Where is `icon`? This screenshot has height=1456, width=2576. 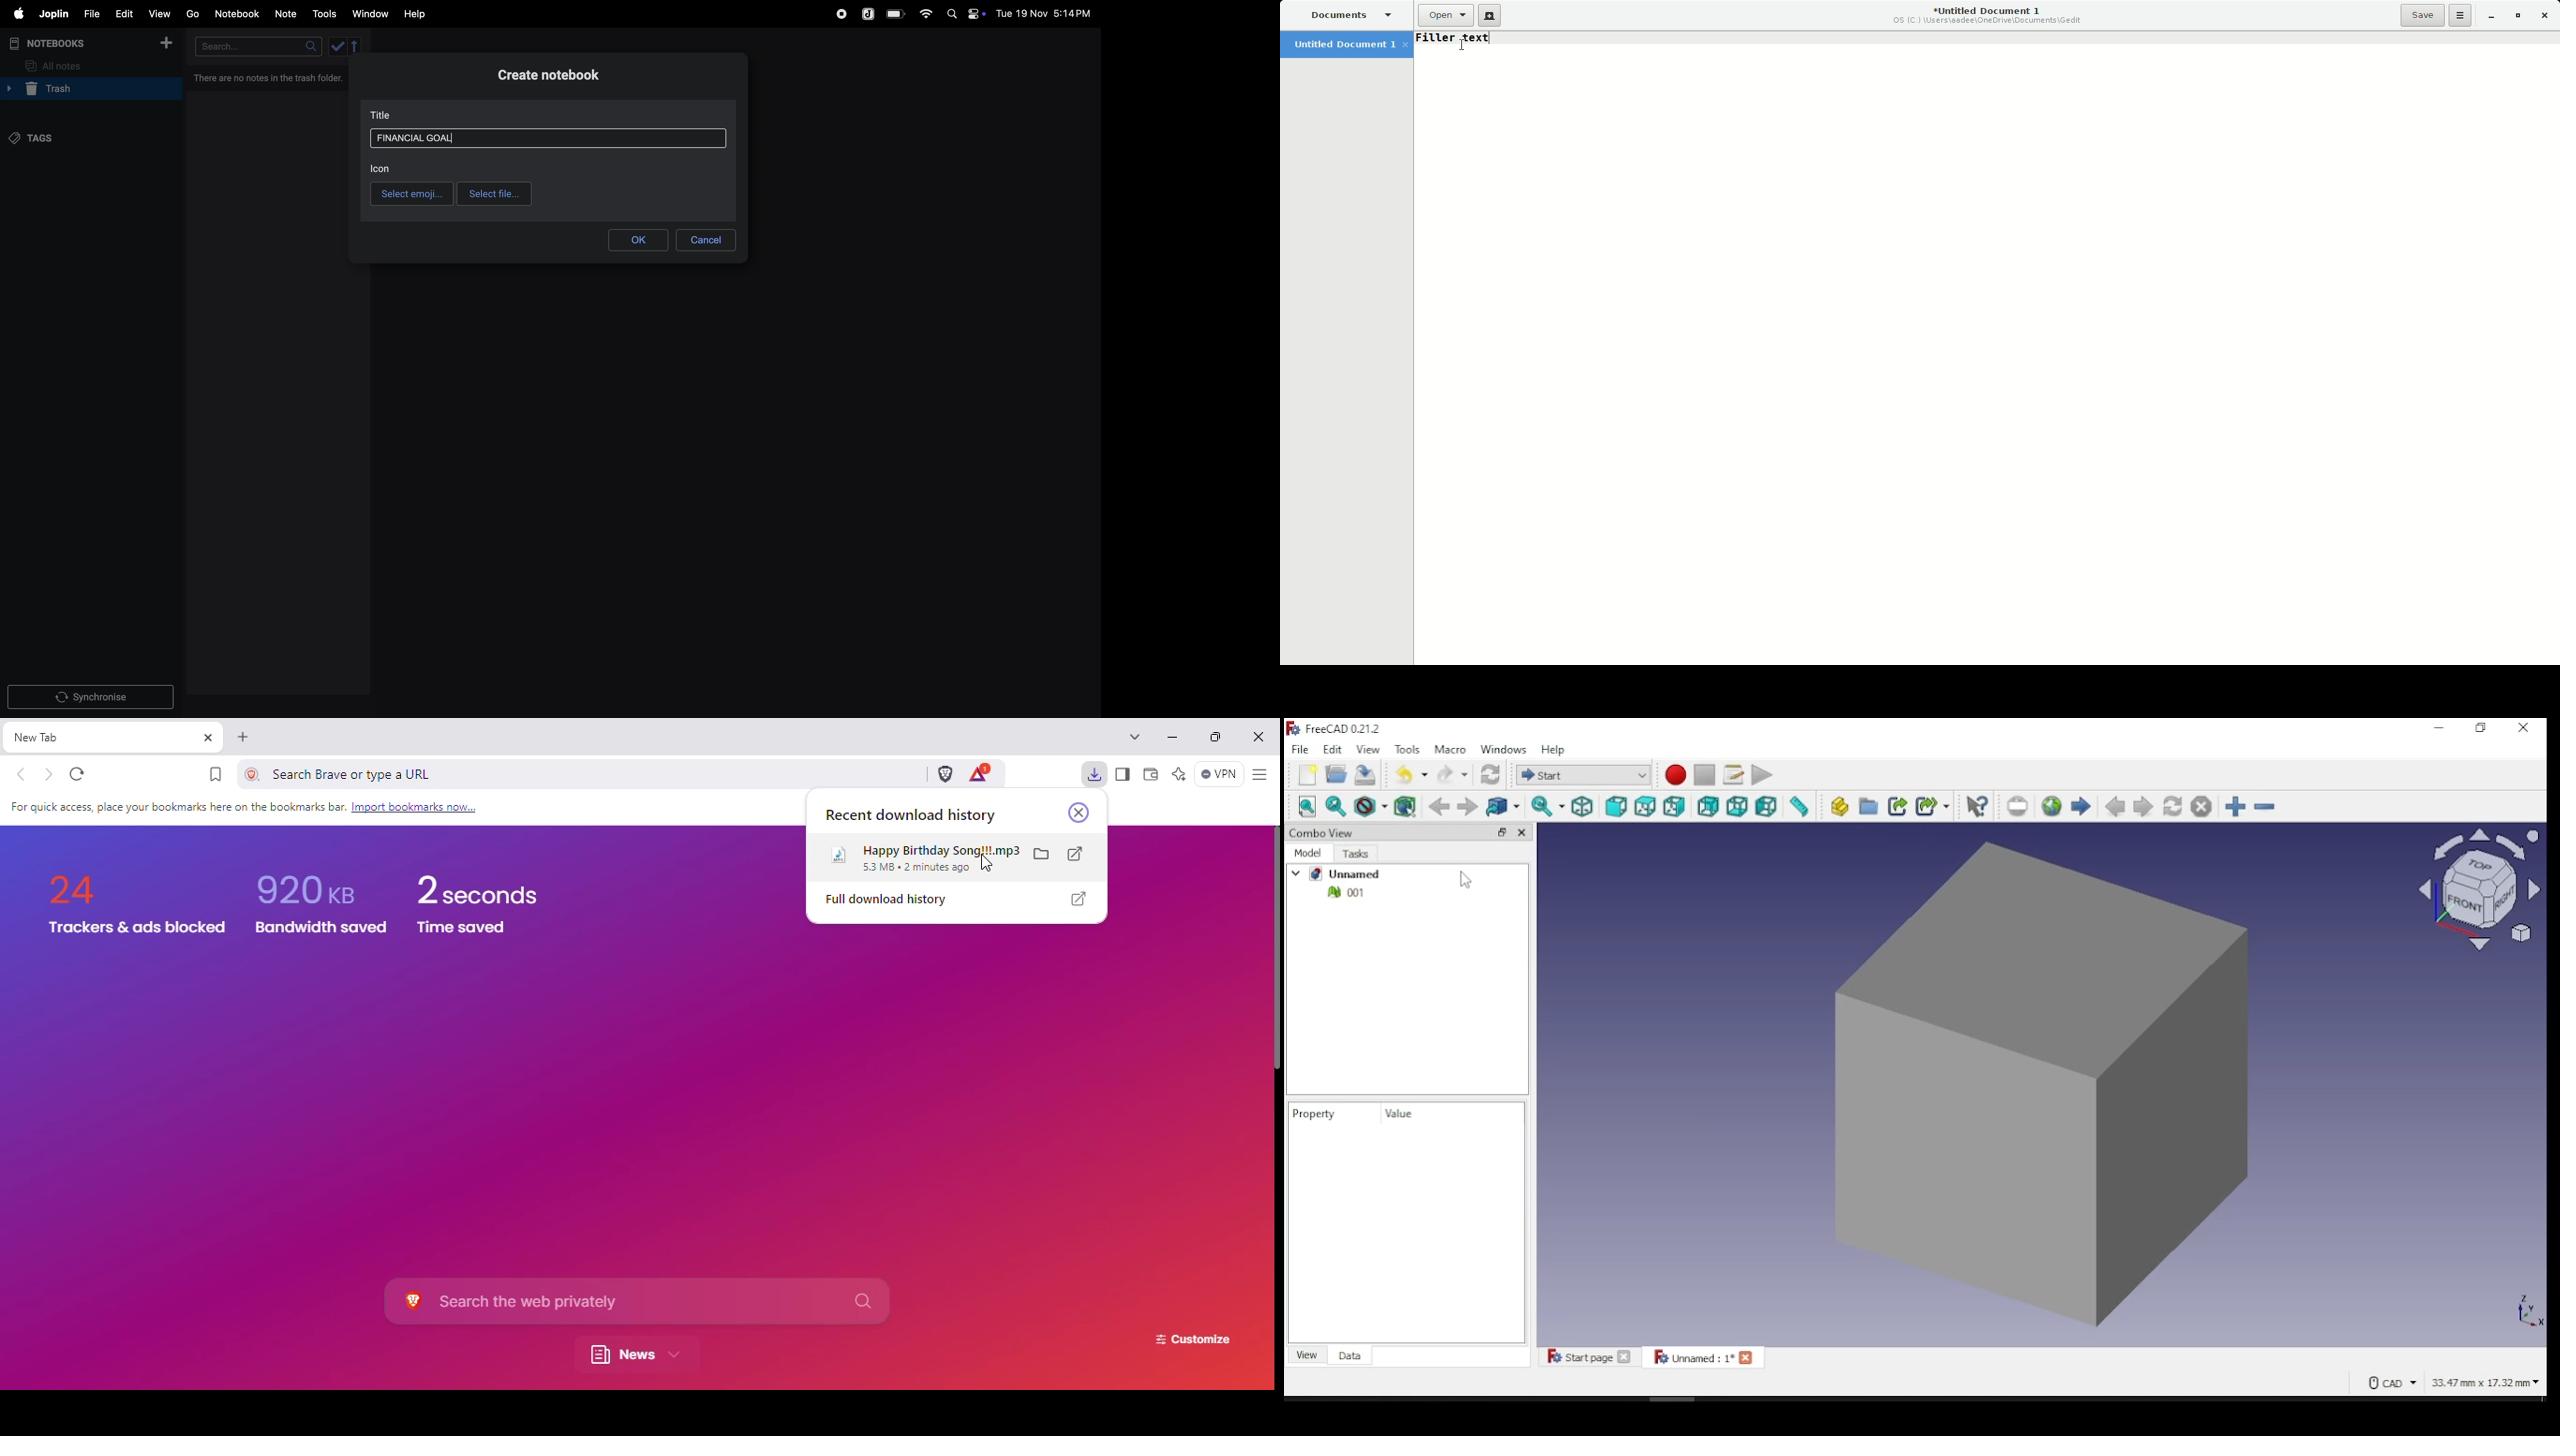
icon is located at coordinates (385, 168).